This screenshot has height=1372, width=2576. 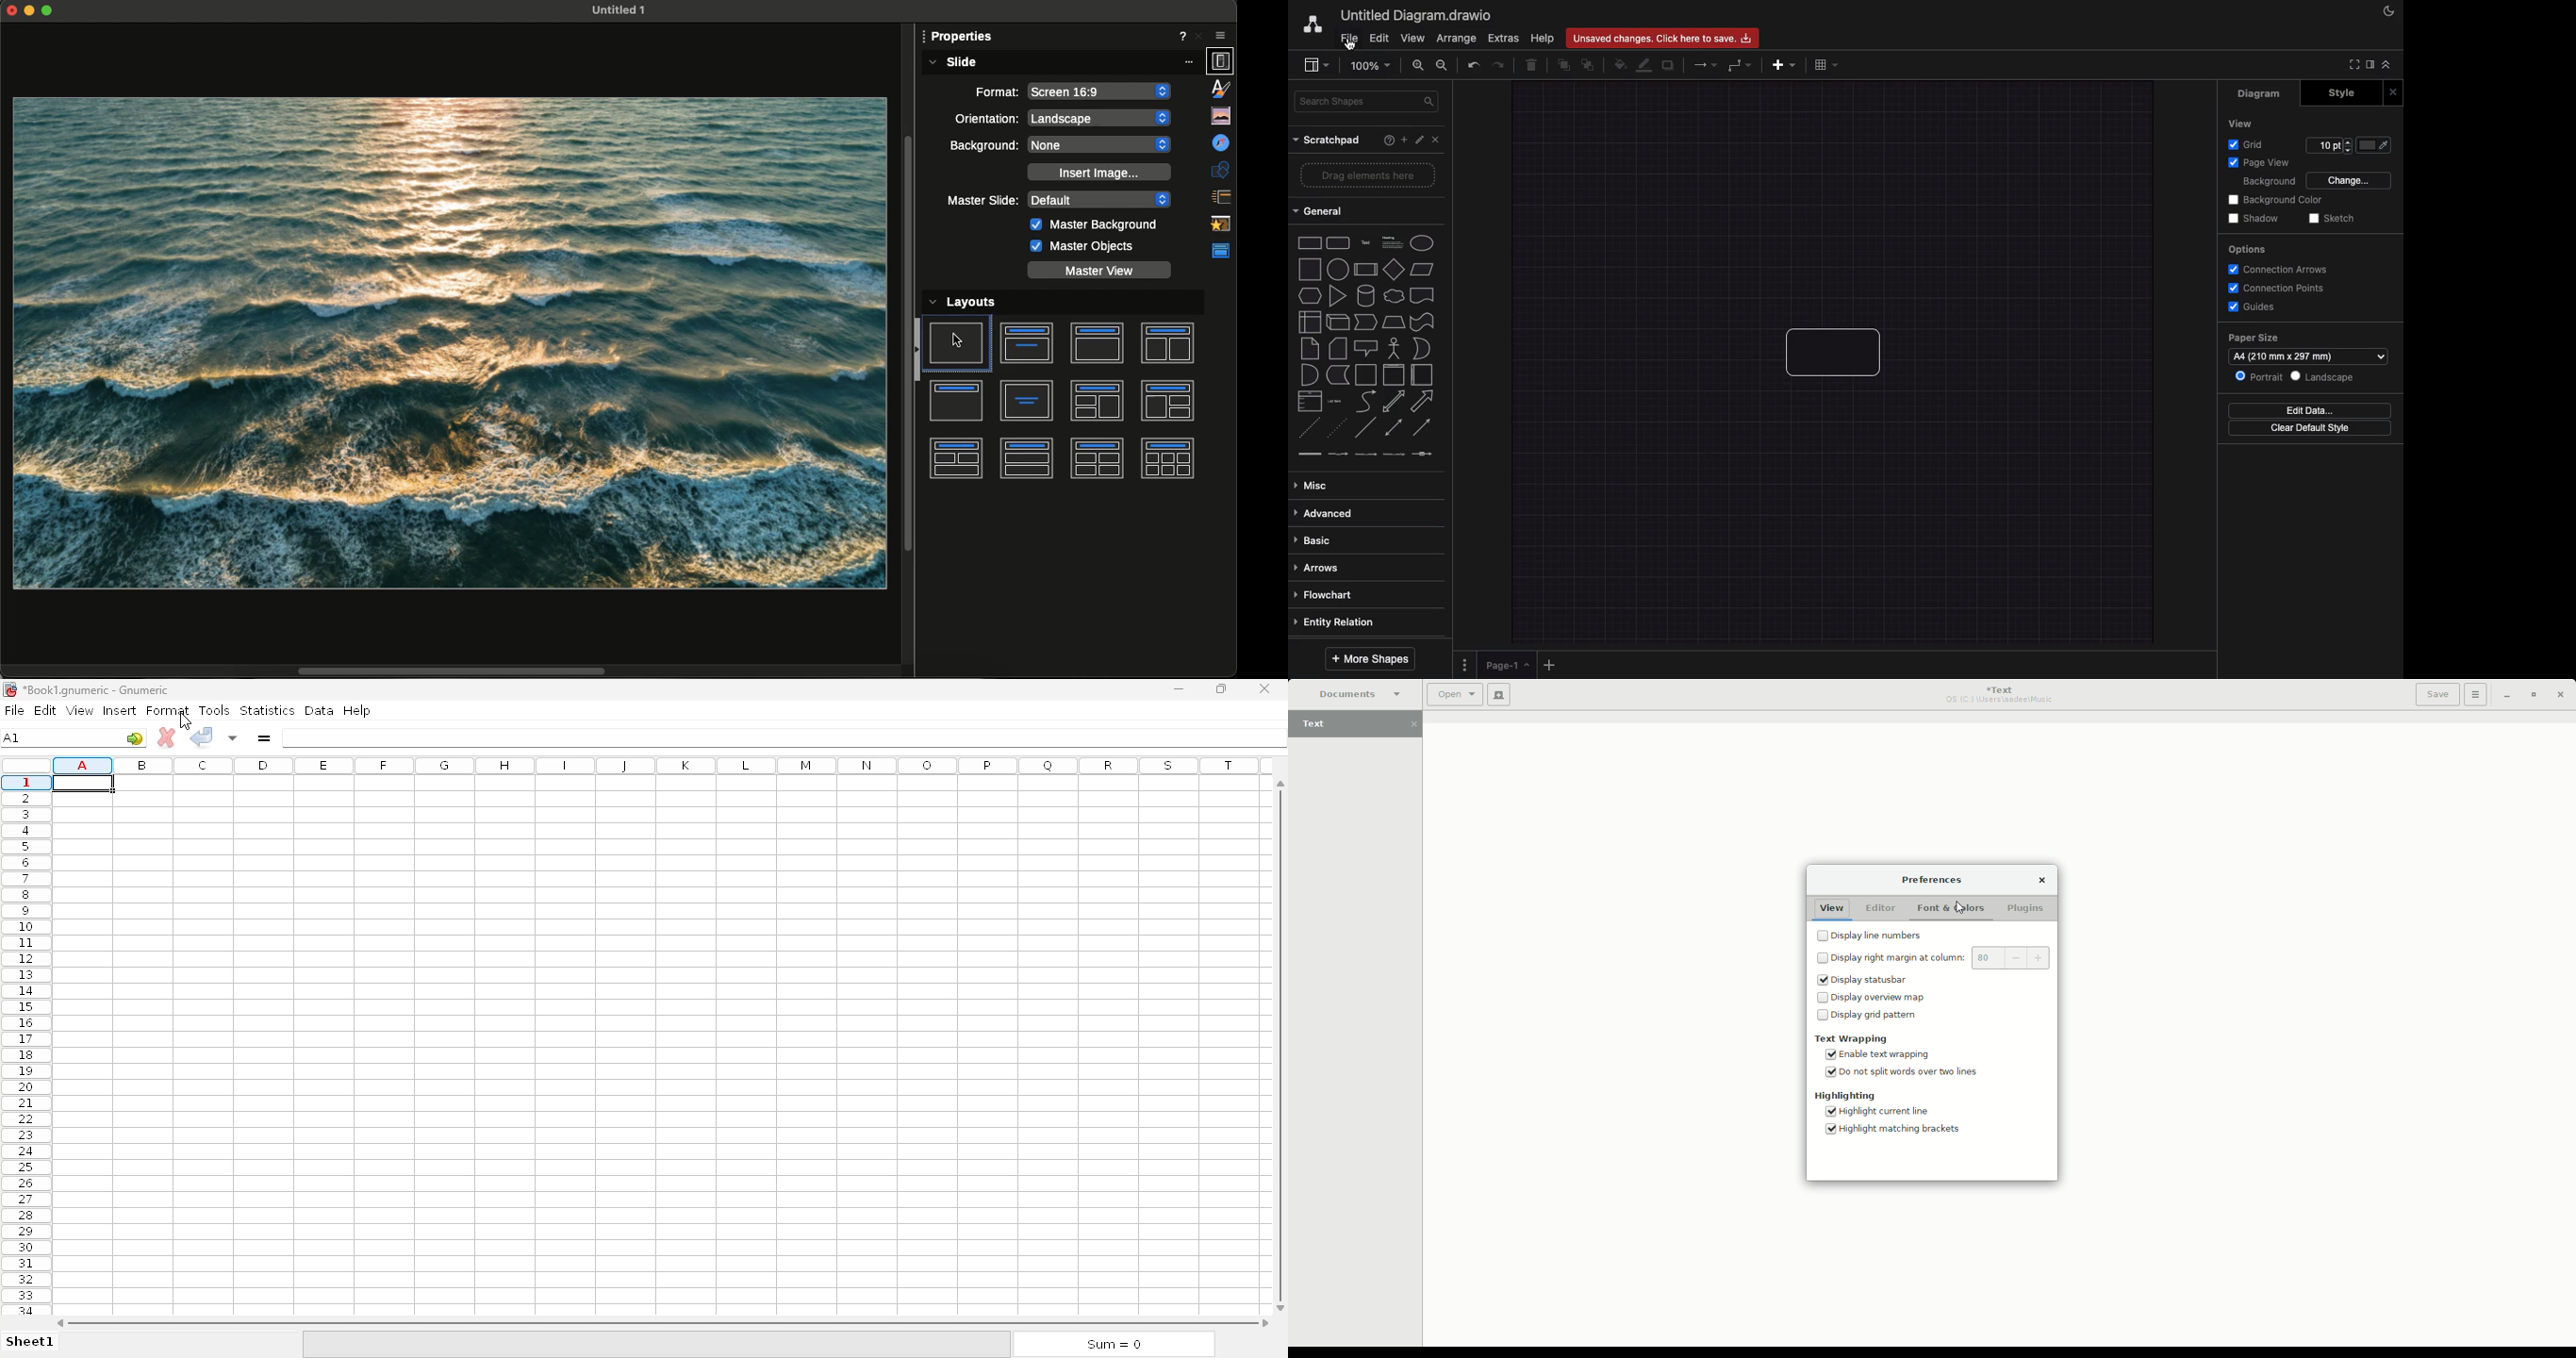 I want to click on Shapes, so click(x=1367, y=346).